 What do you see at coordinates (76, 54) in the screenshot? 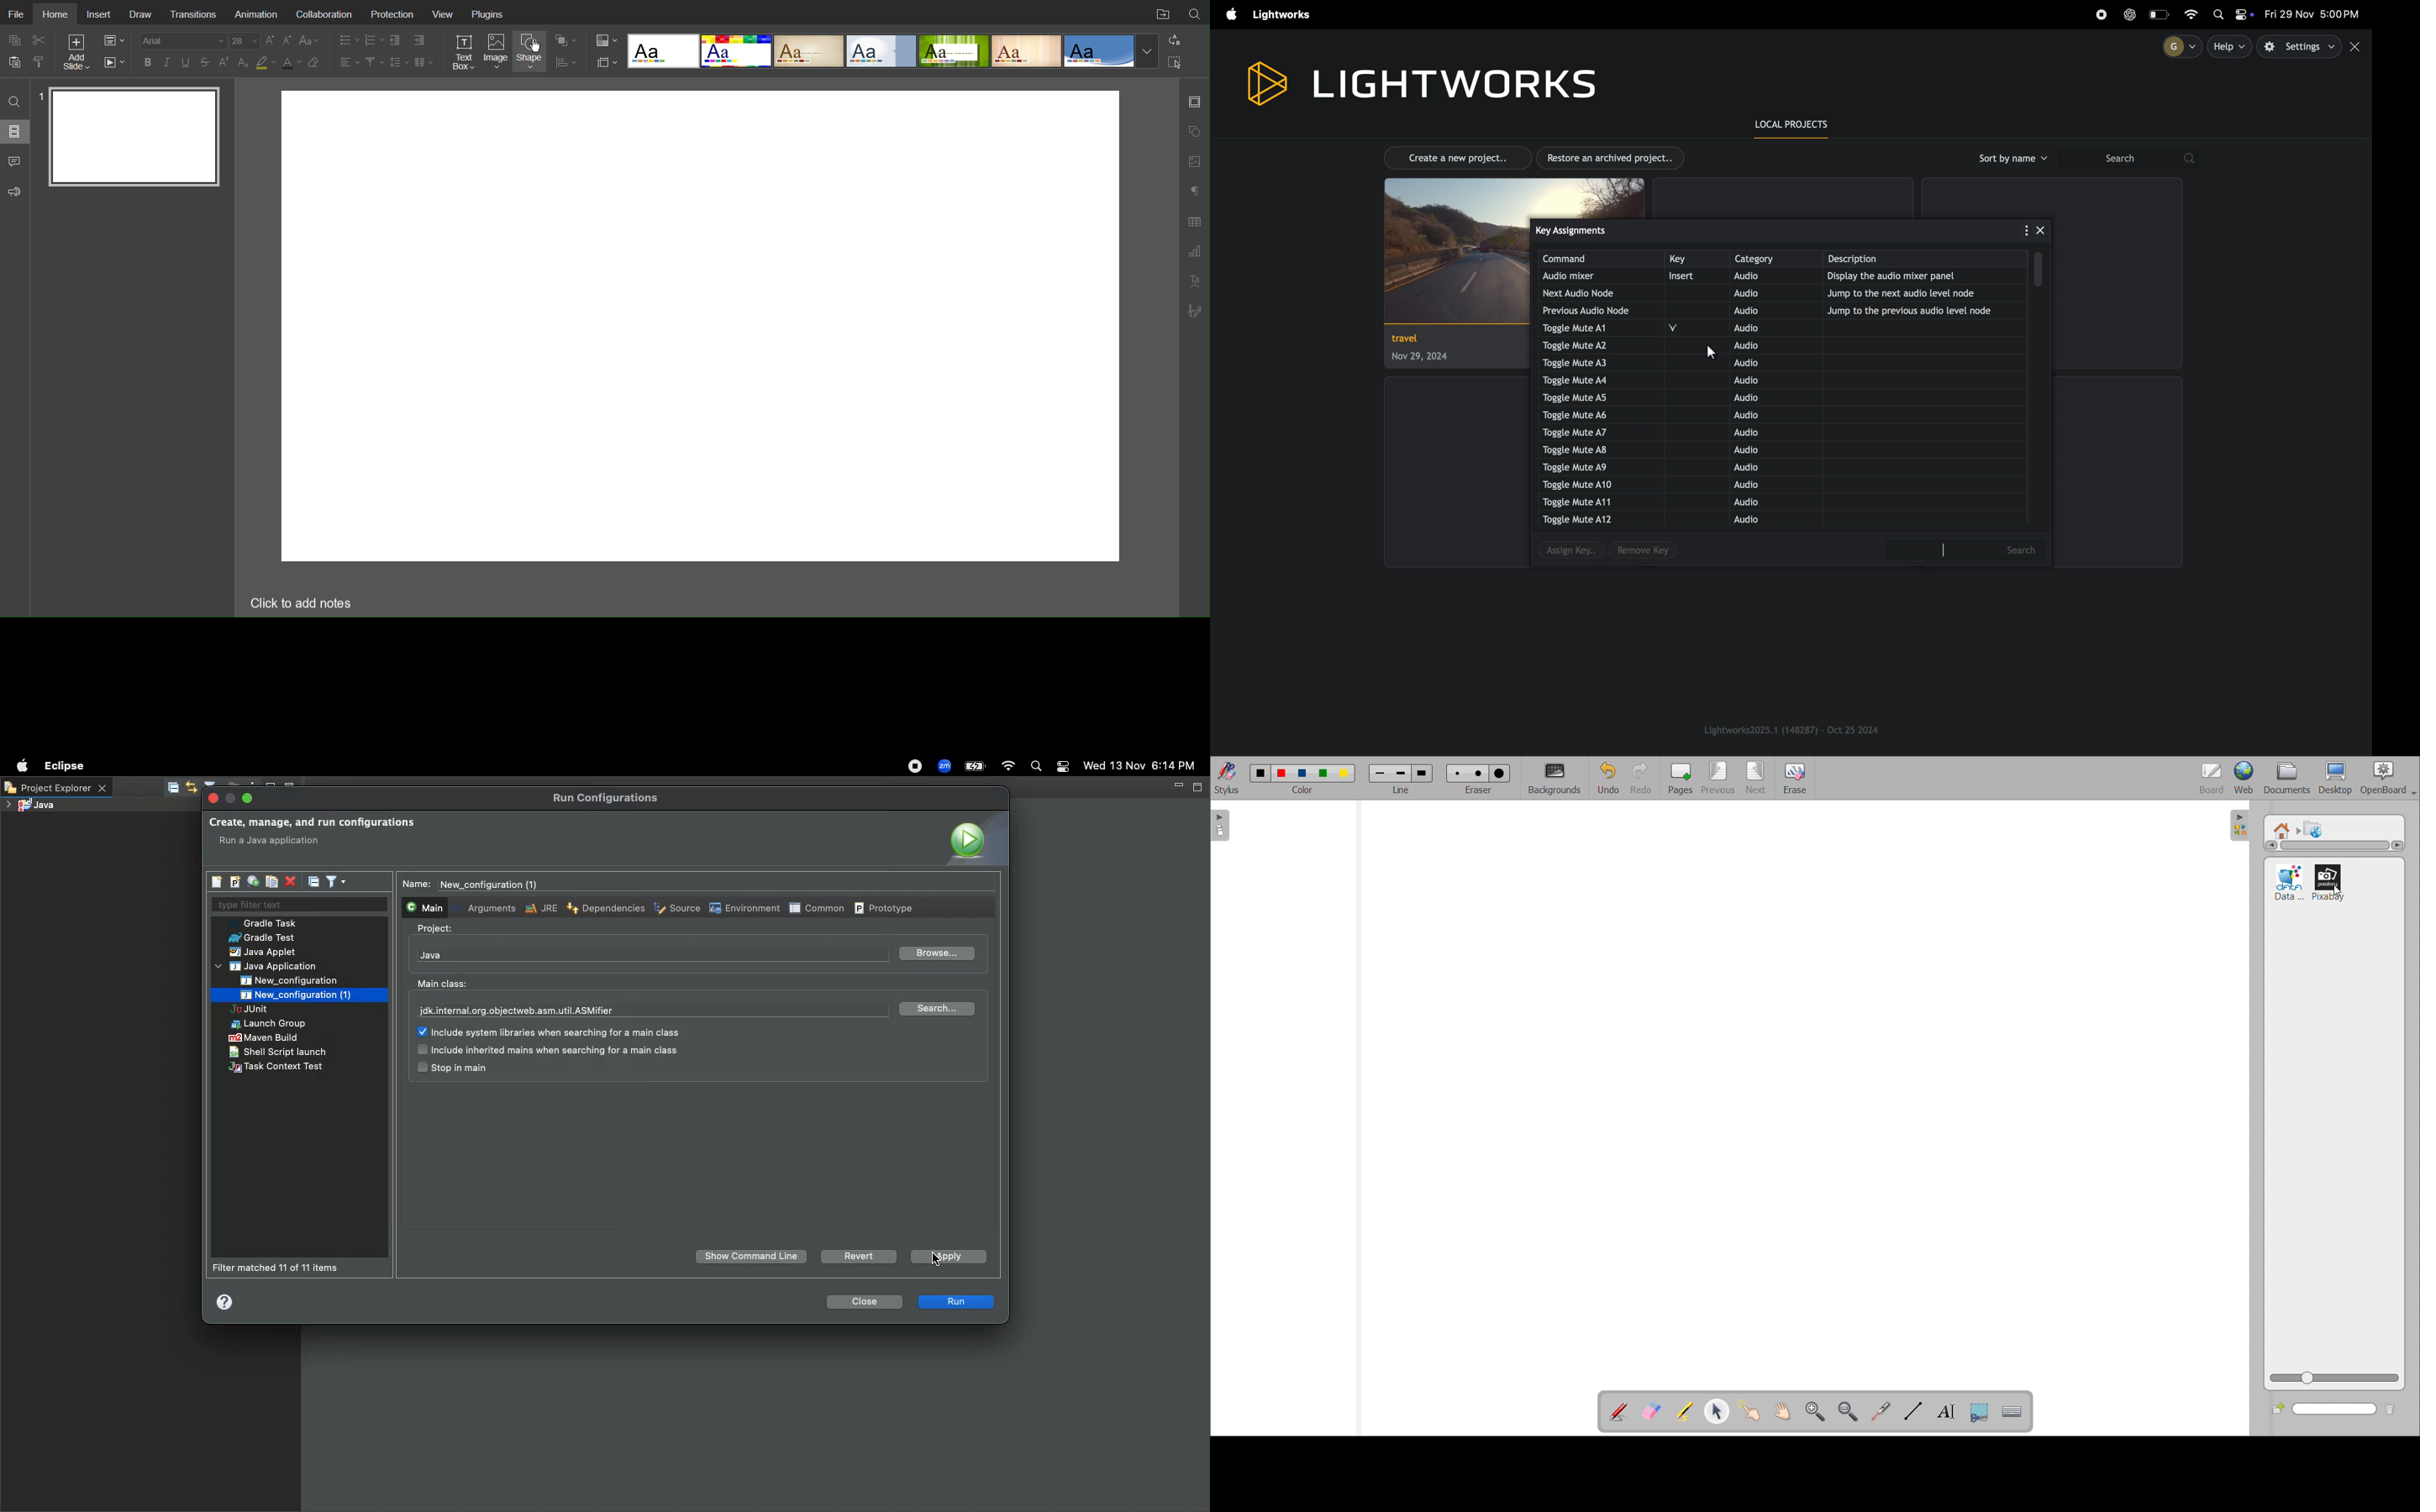
I see `Add Slide` at bounding box center [76, 54].